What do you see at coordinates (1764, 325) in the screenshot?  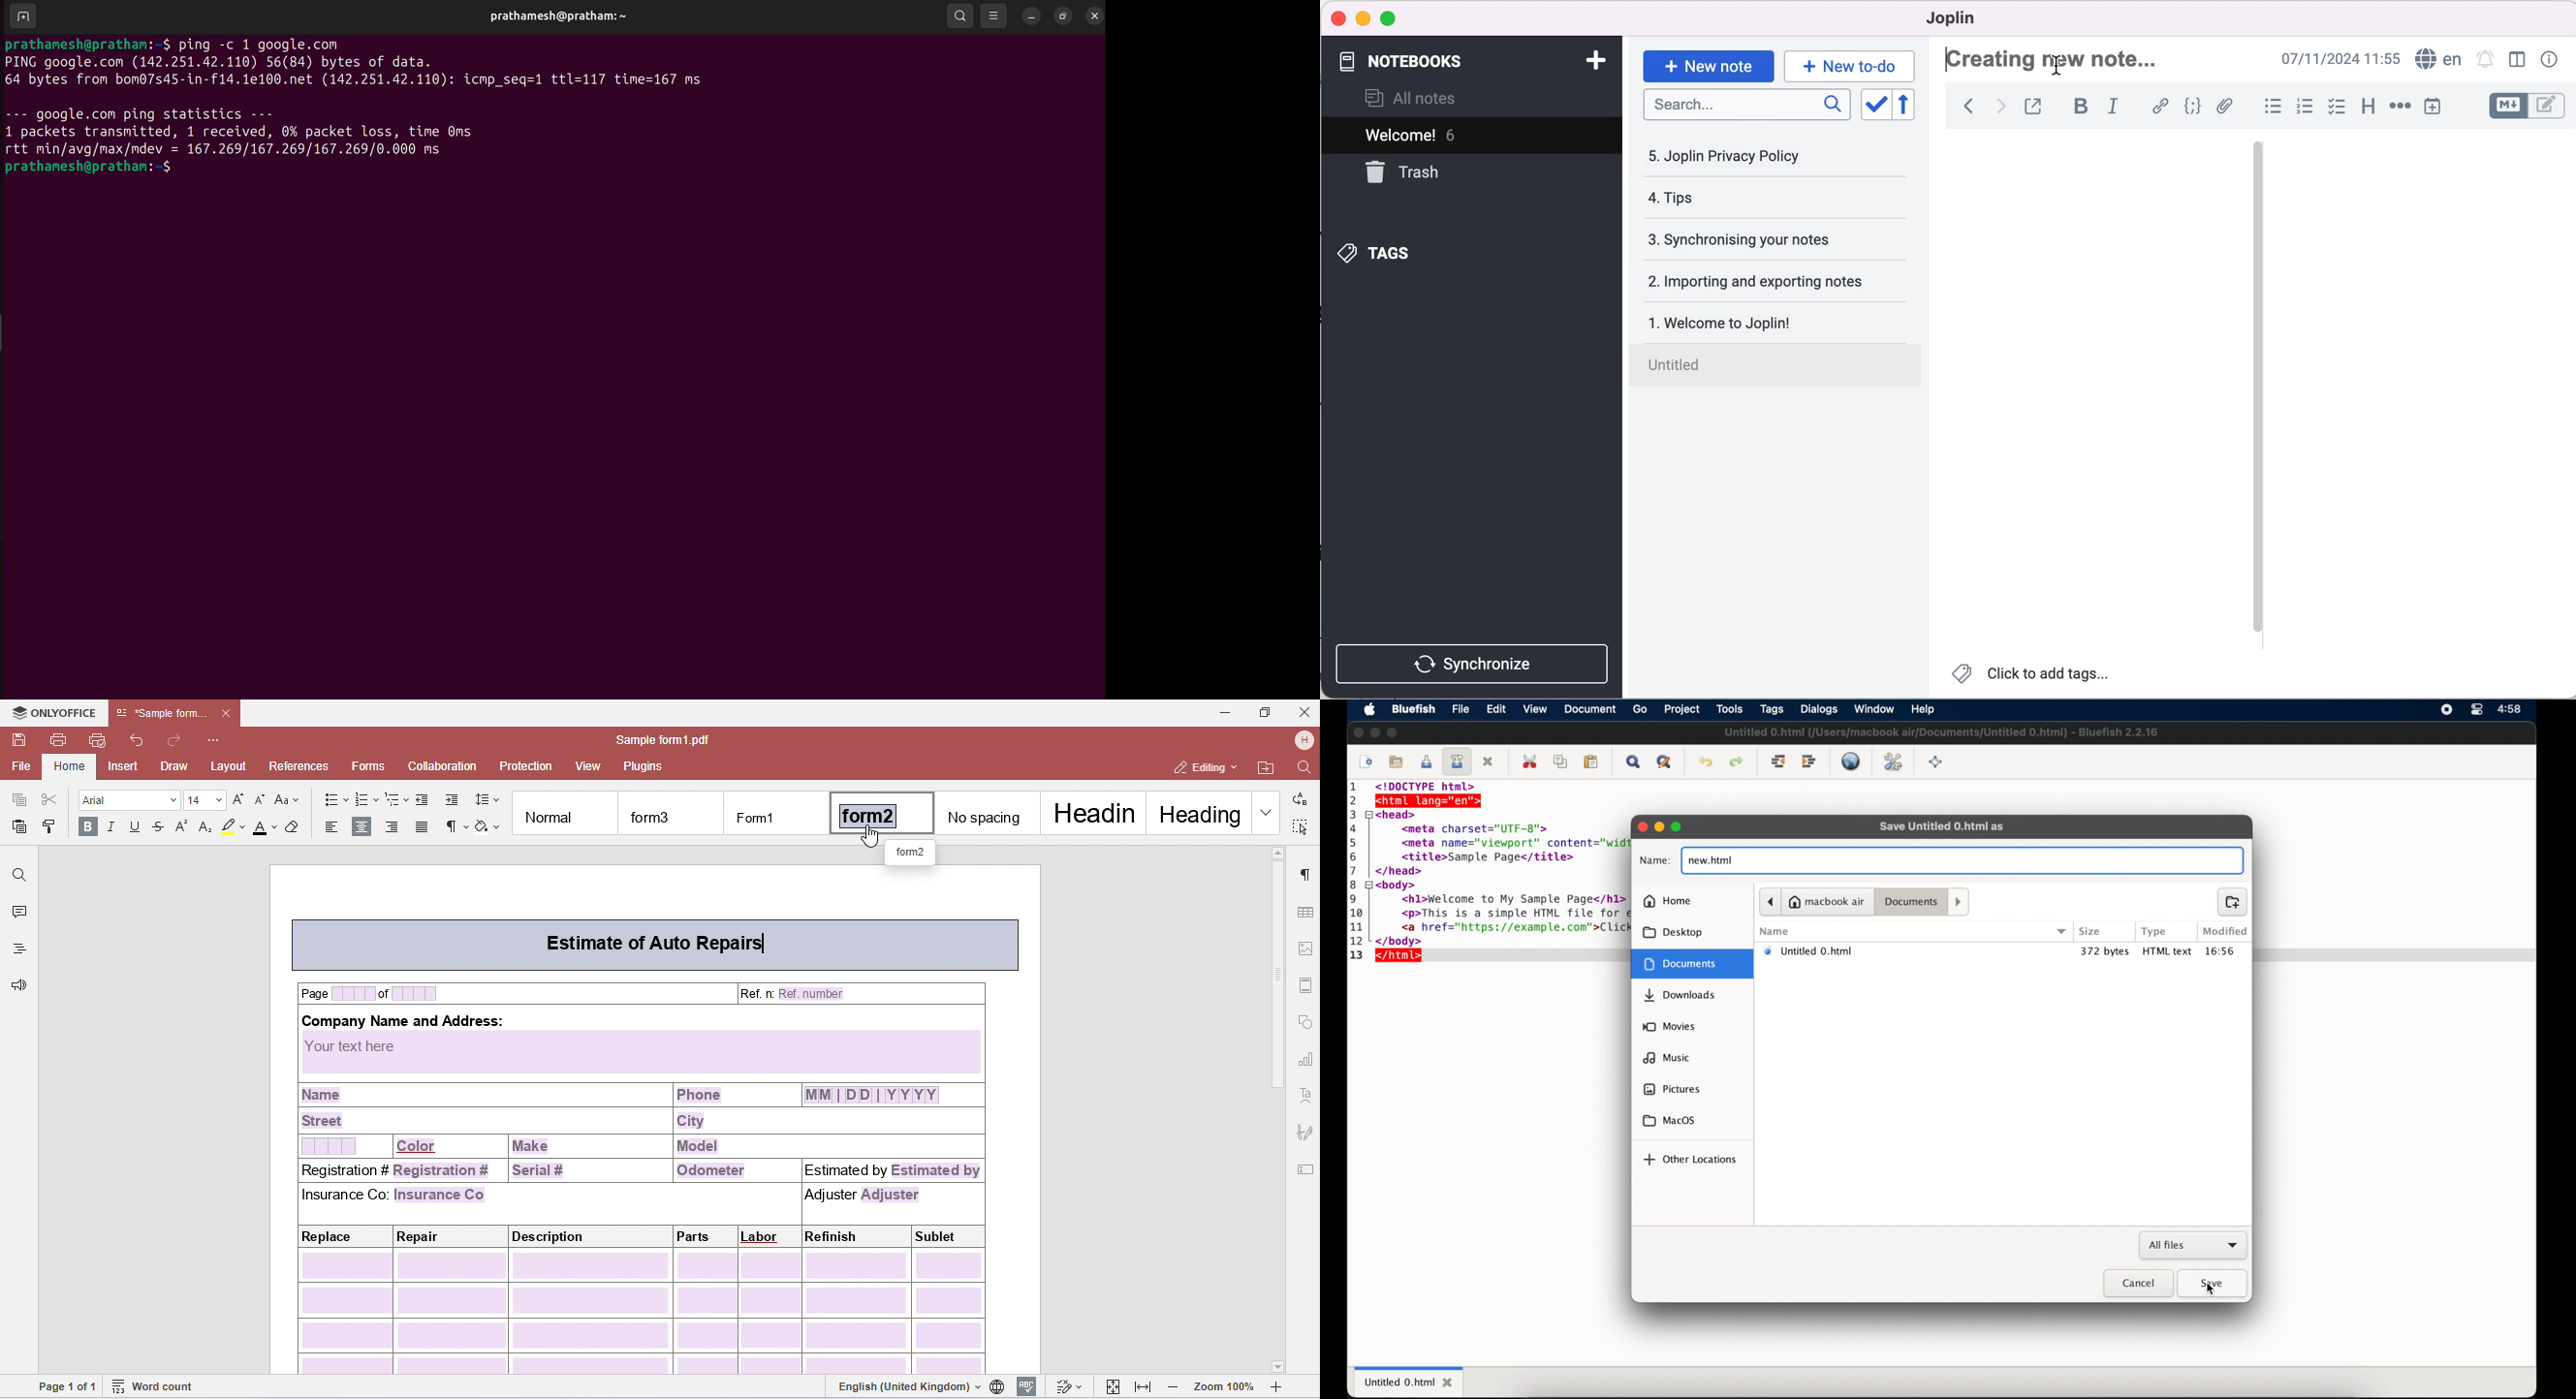 I see `welcome to joplin!` at bounding box center [1764, 325].